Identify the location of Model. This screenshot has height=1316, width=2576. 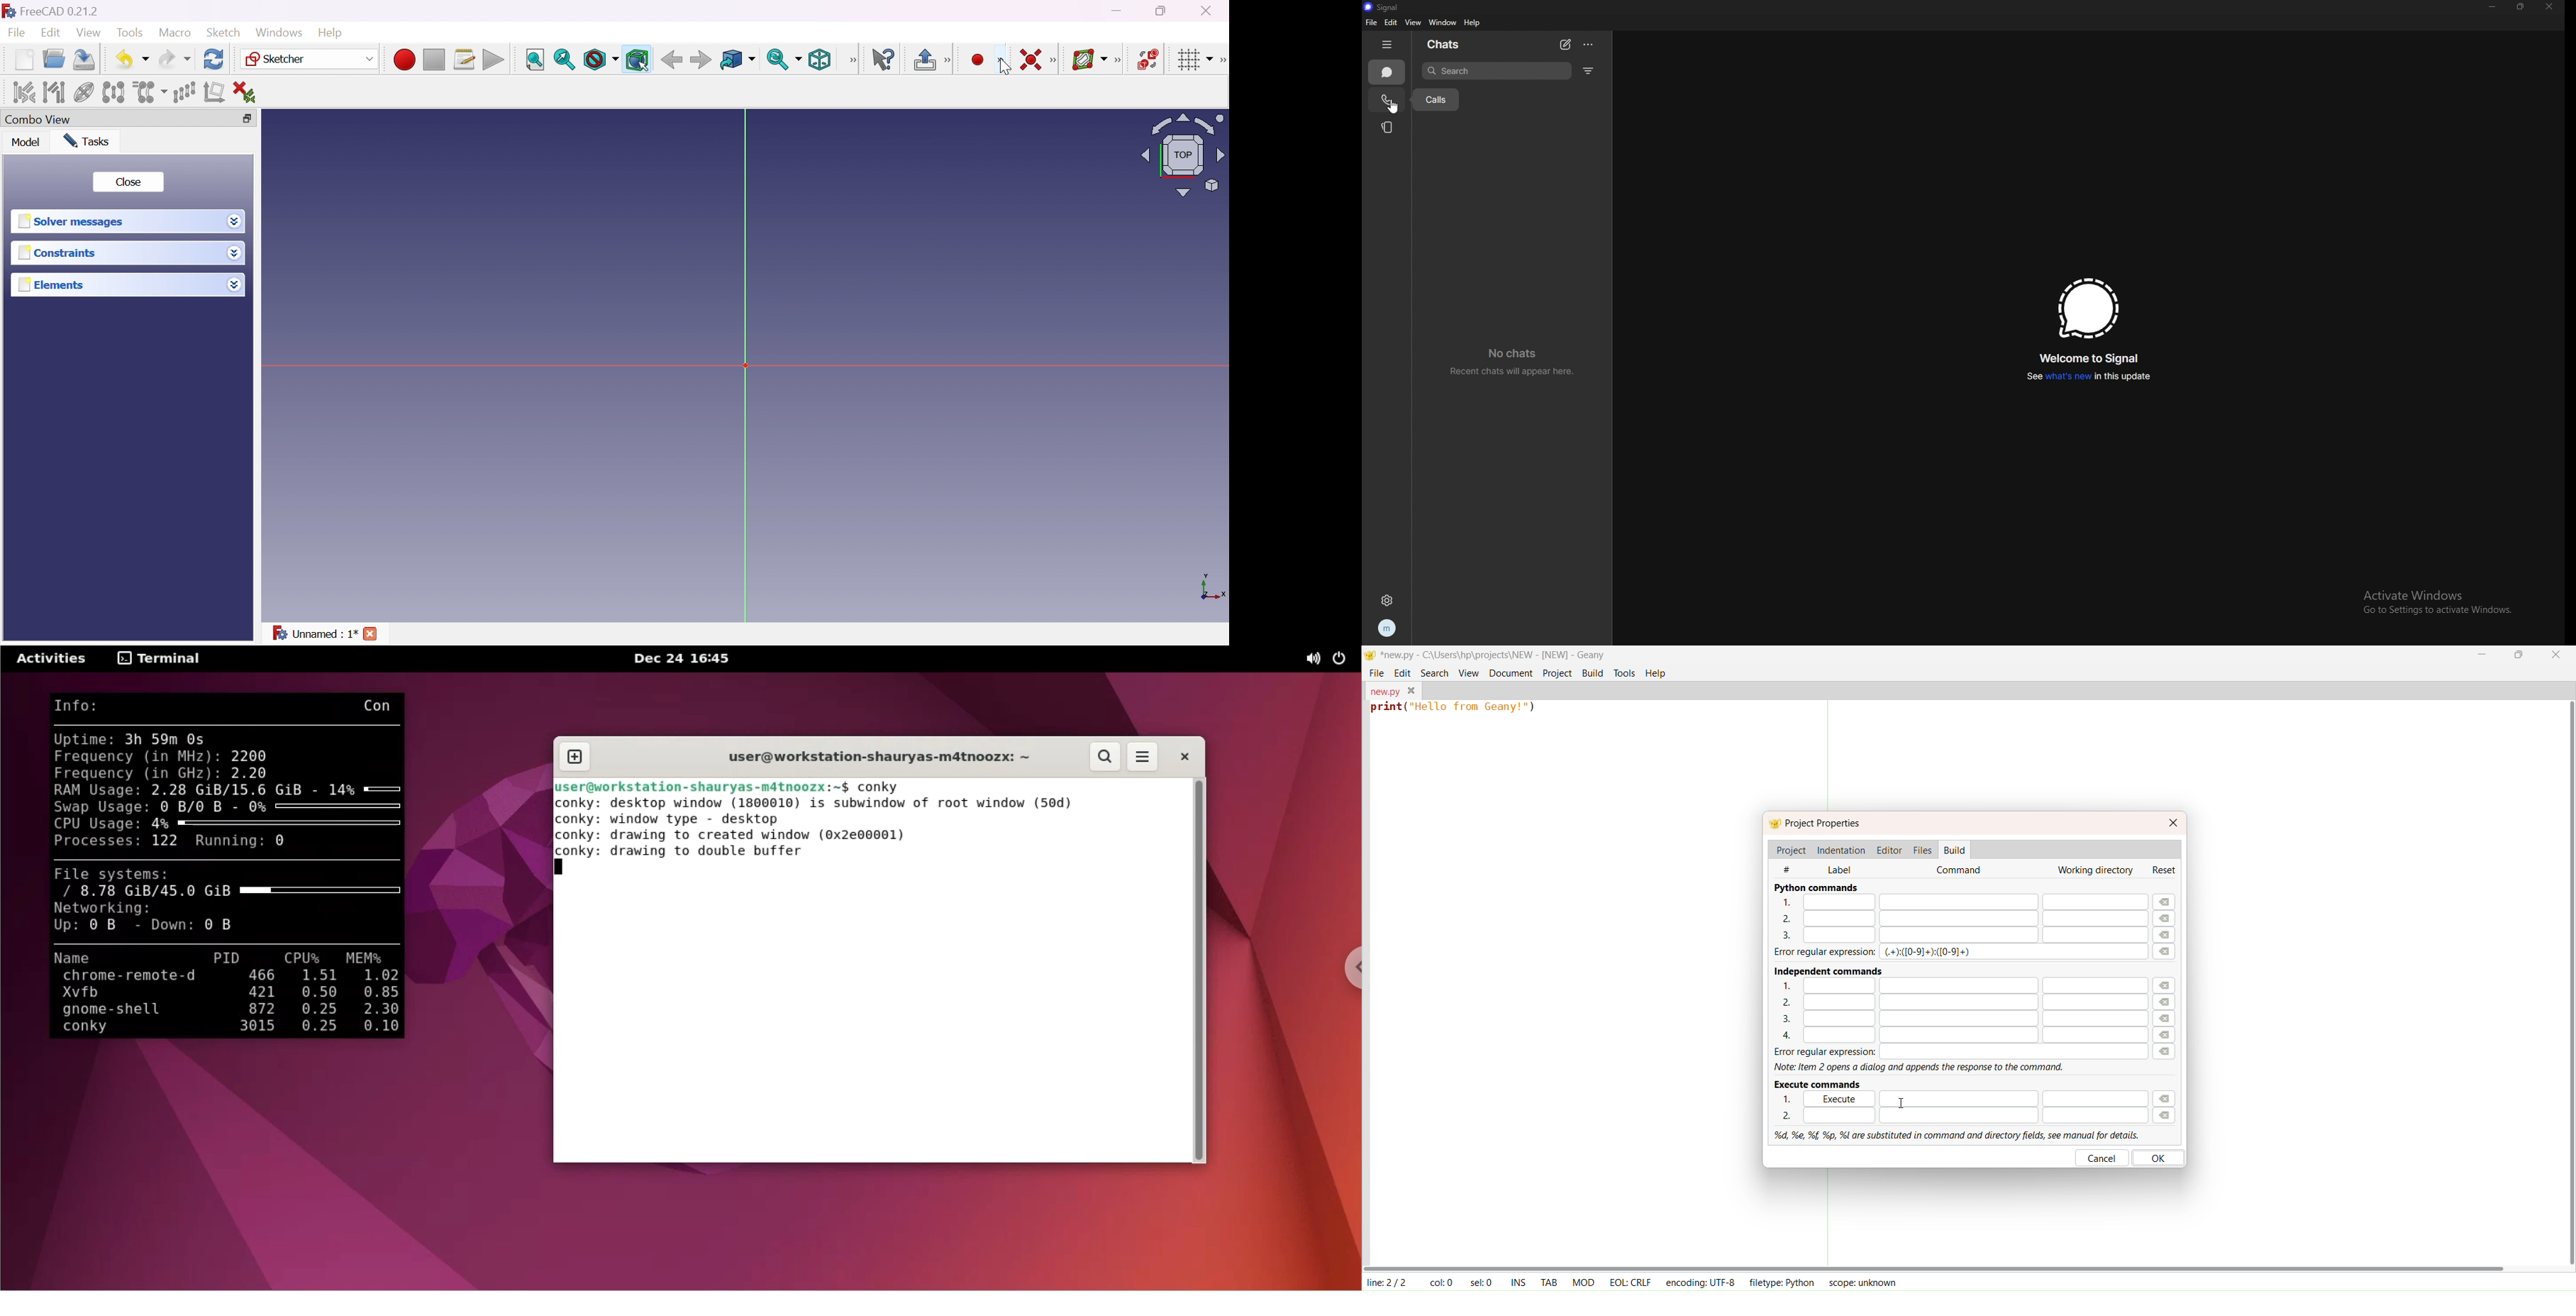
(27, 143).